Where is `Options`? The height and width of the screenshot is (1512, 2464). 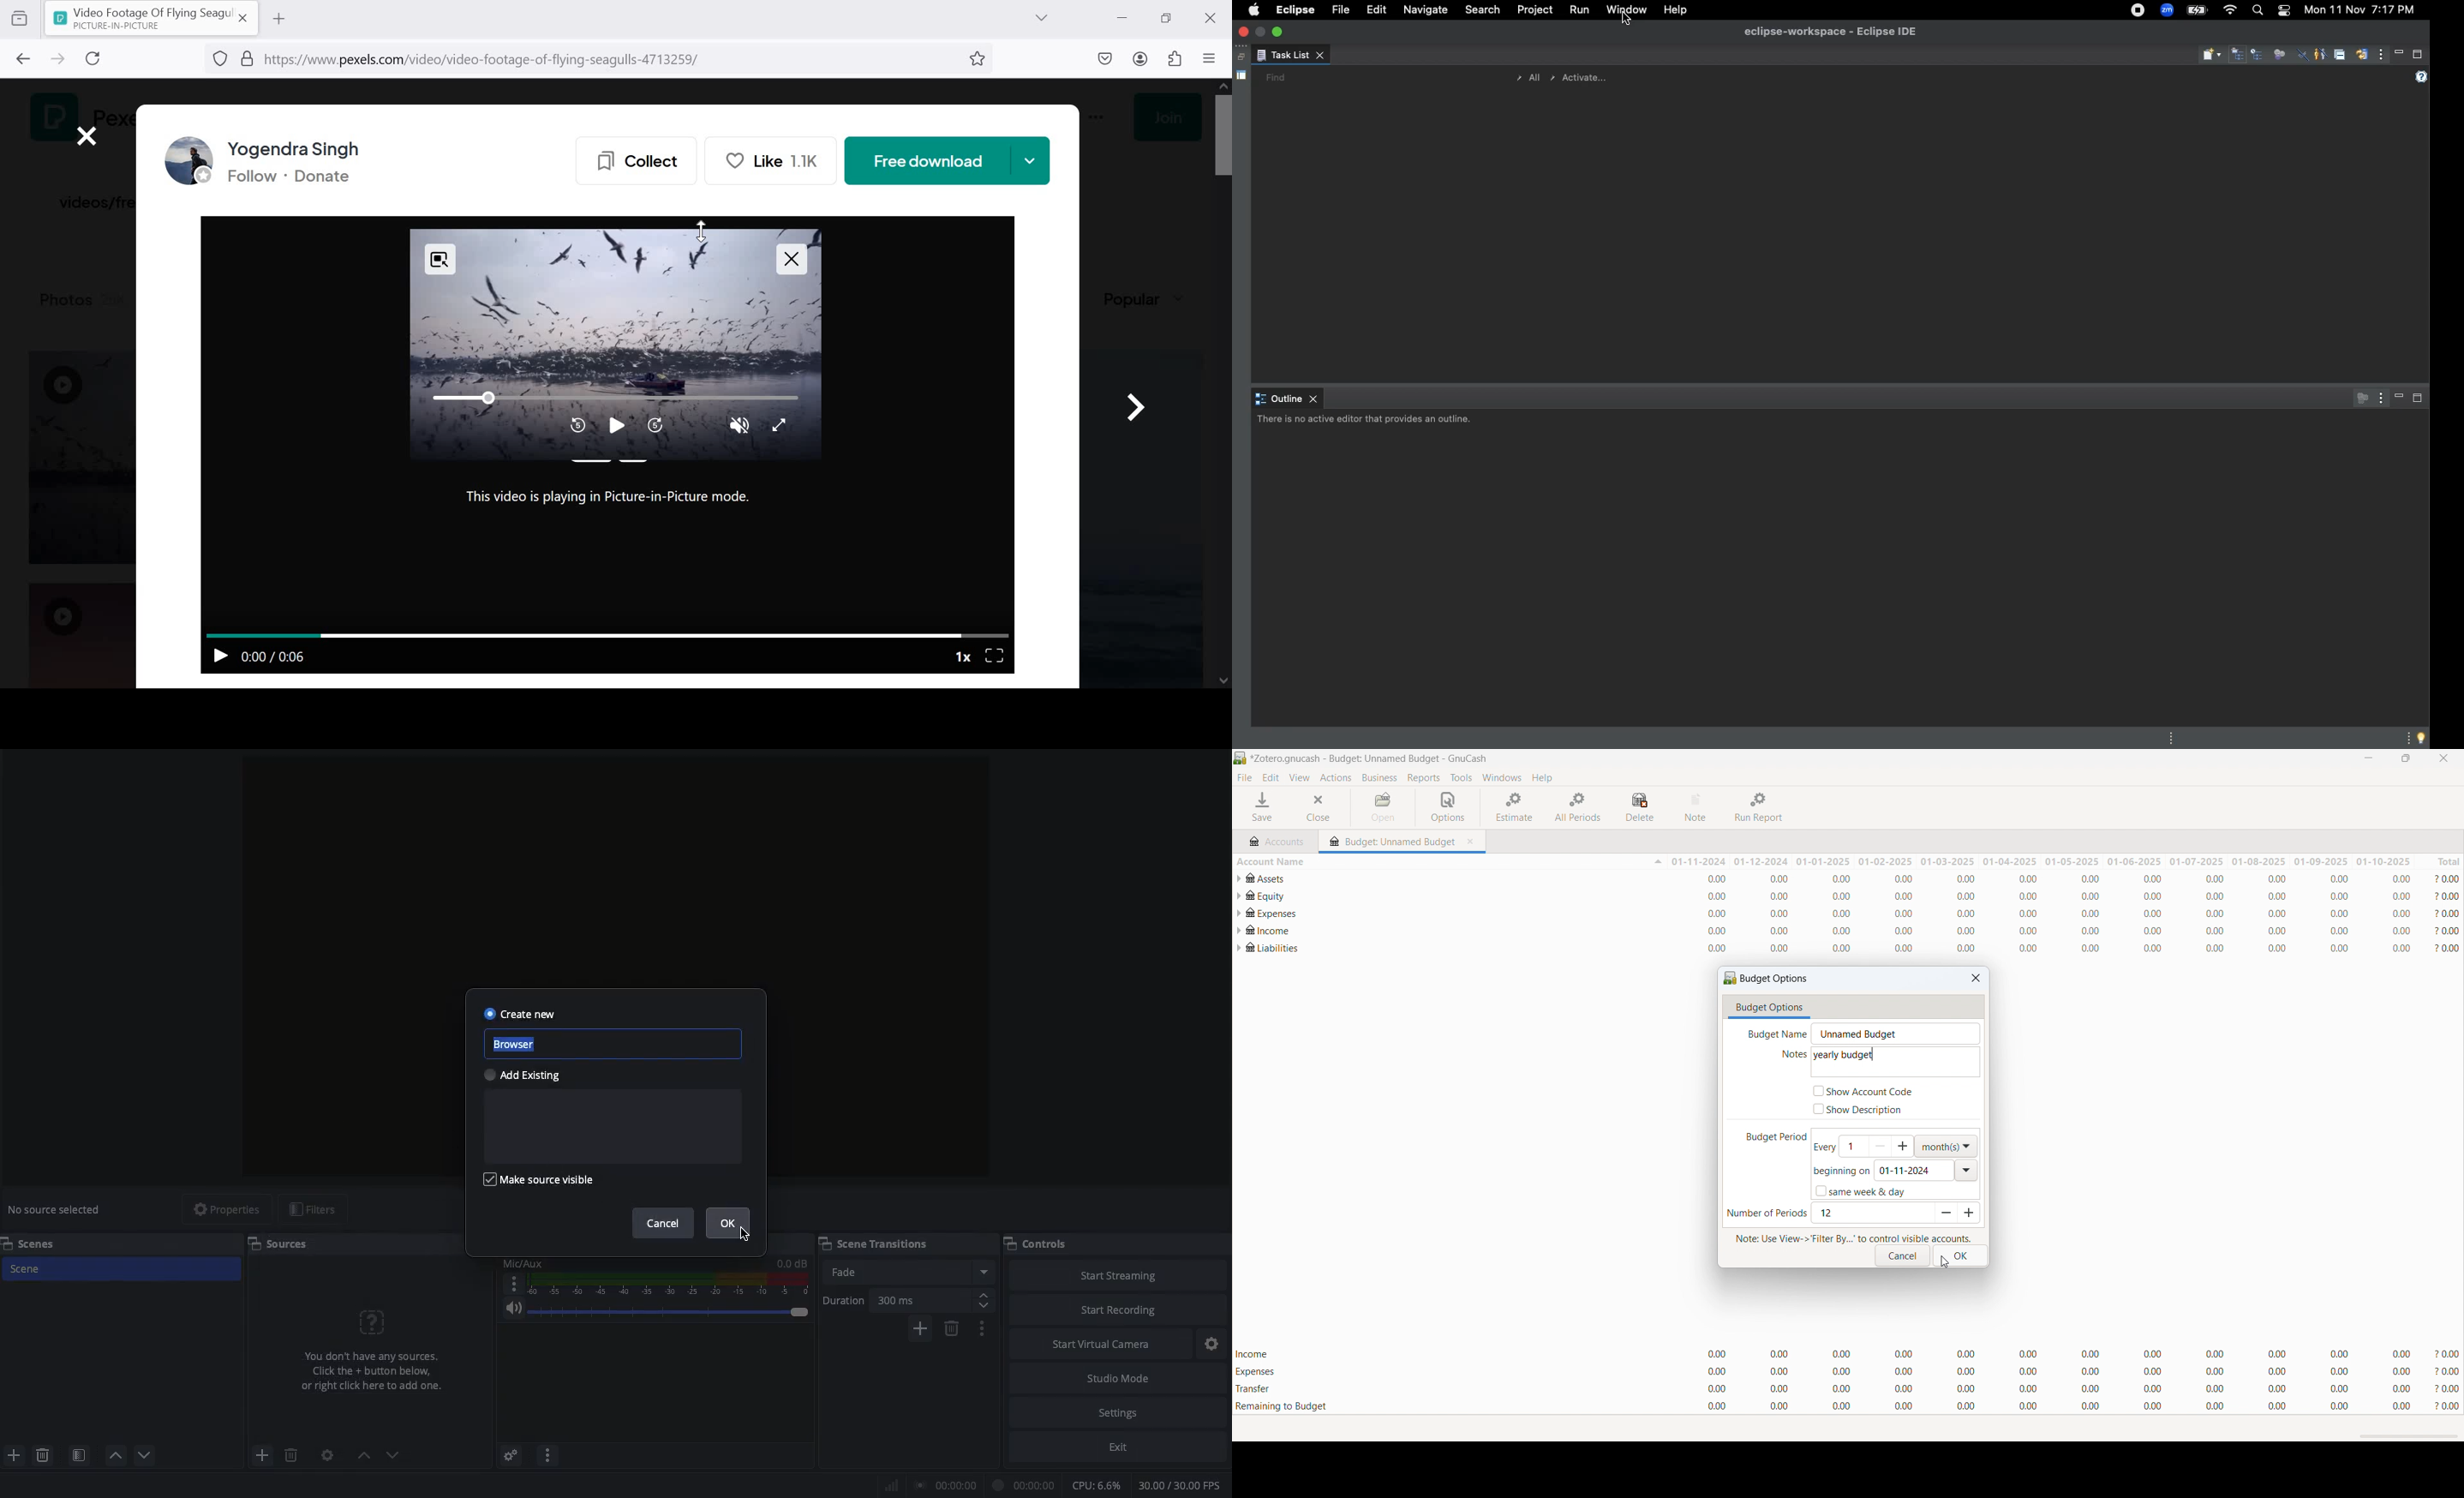 Options is located at coordinates (983, 1328).